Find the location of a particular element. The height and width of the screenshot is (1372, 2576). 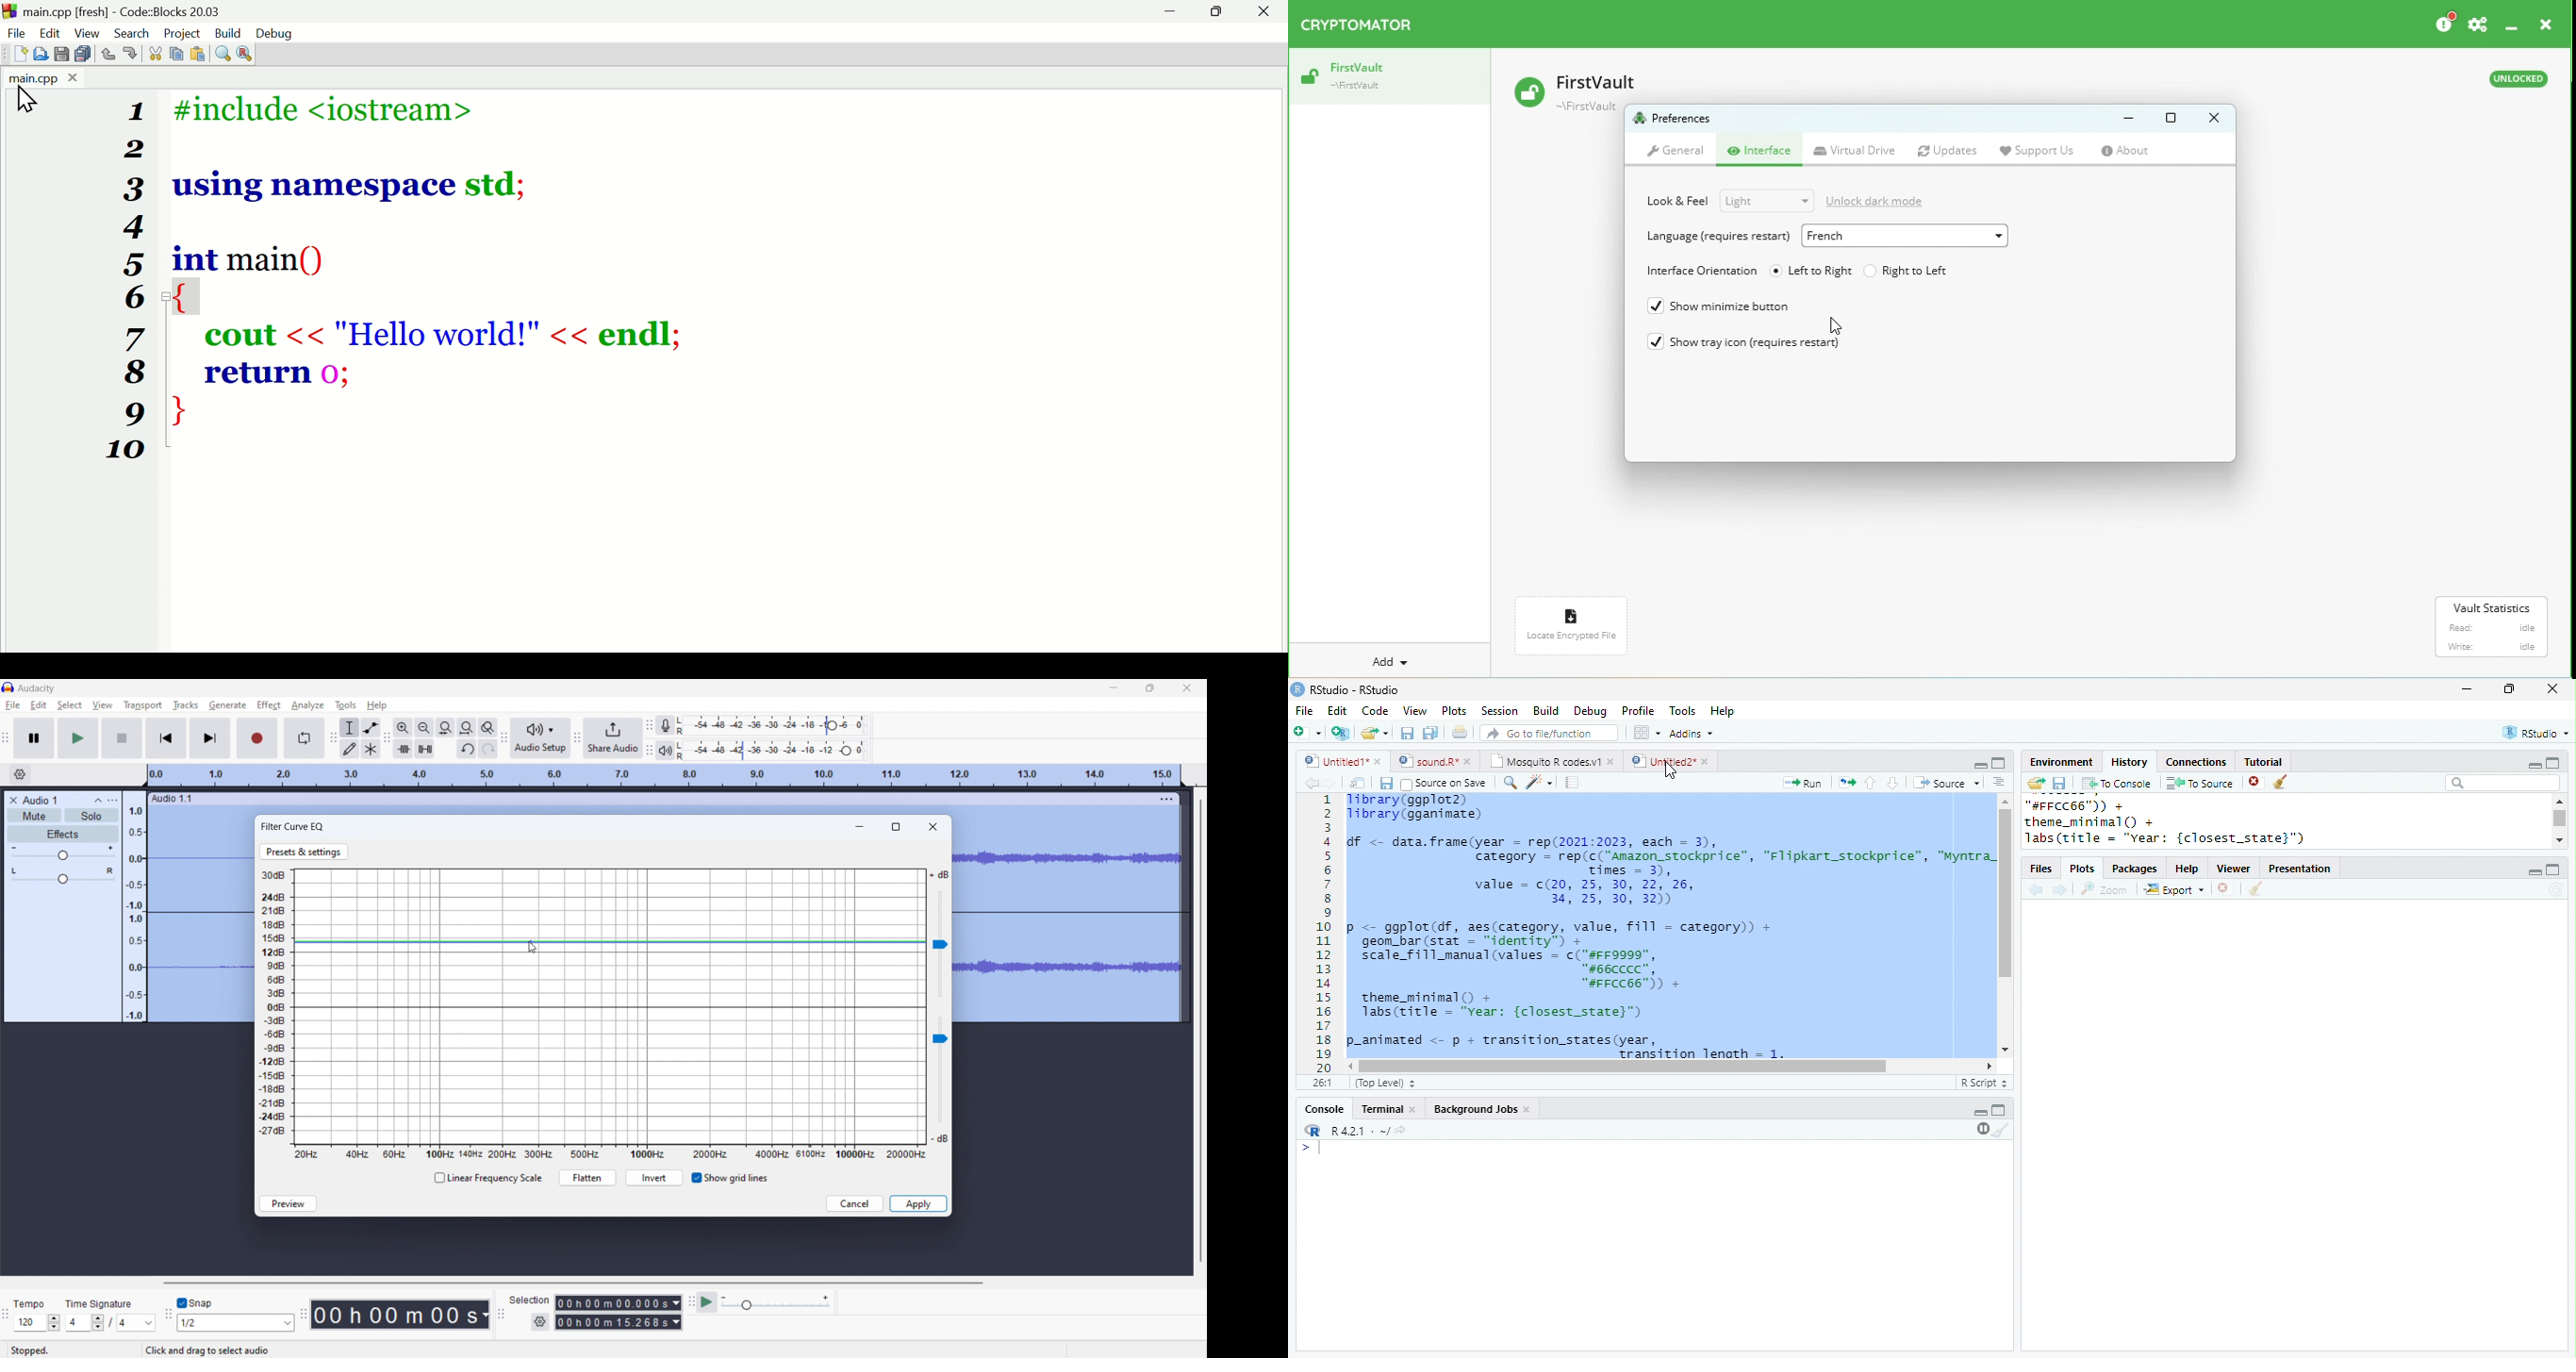

Addins is located at coordinates (1692, 733).